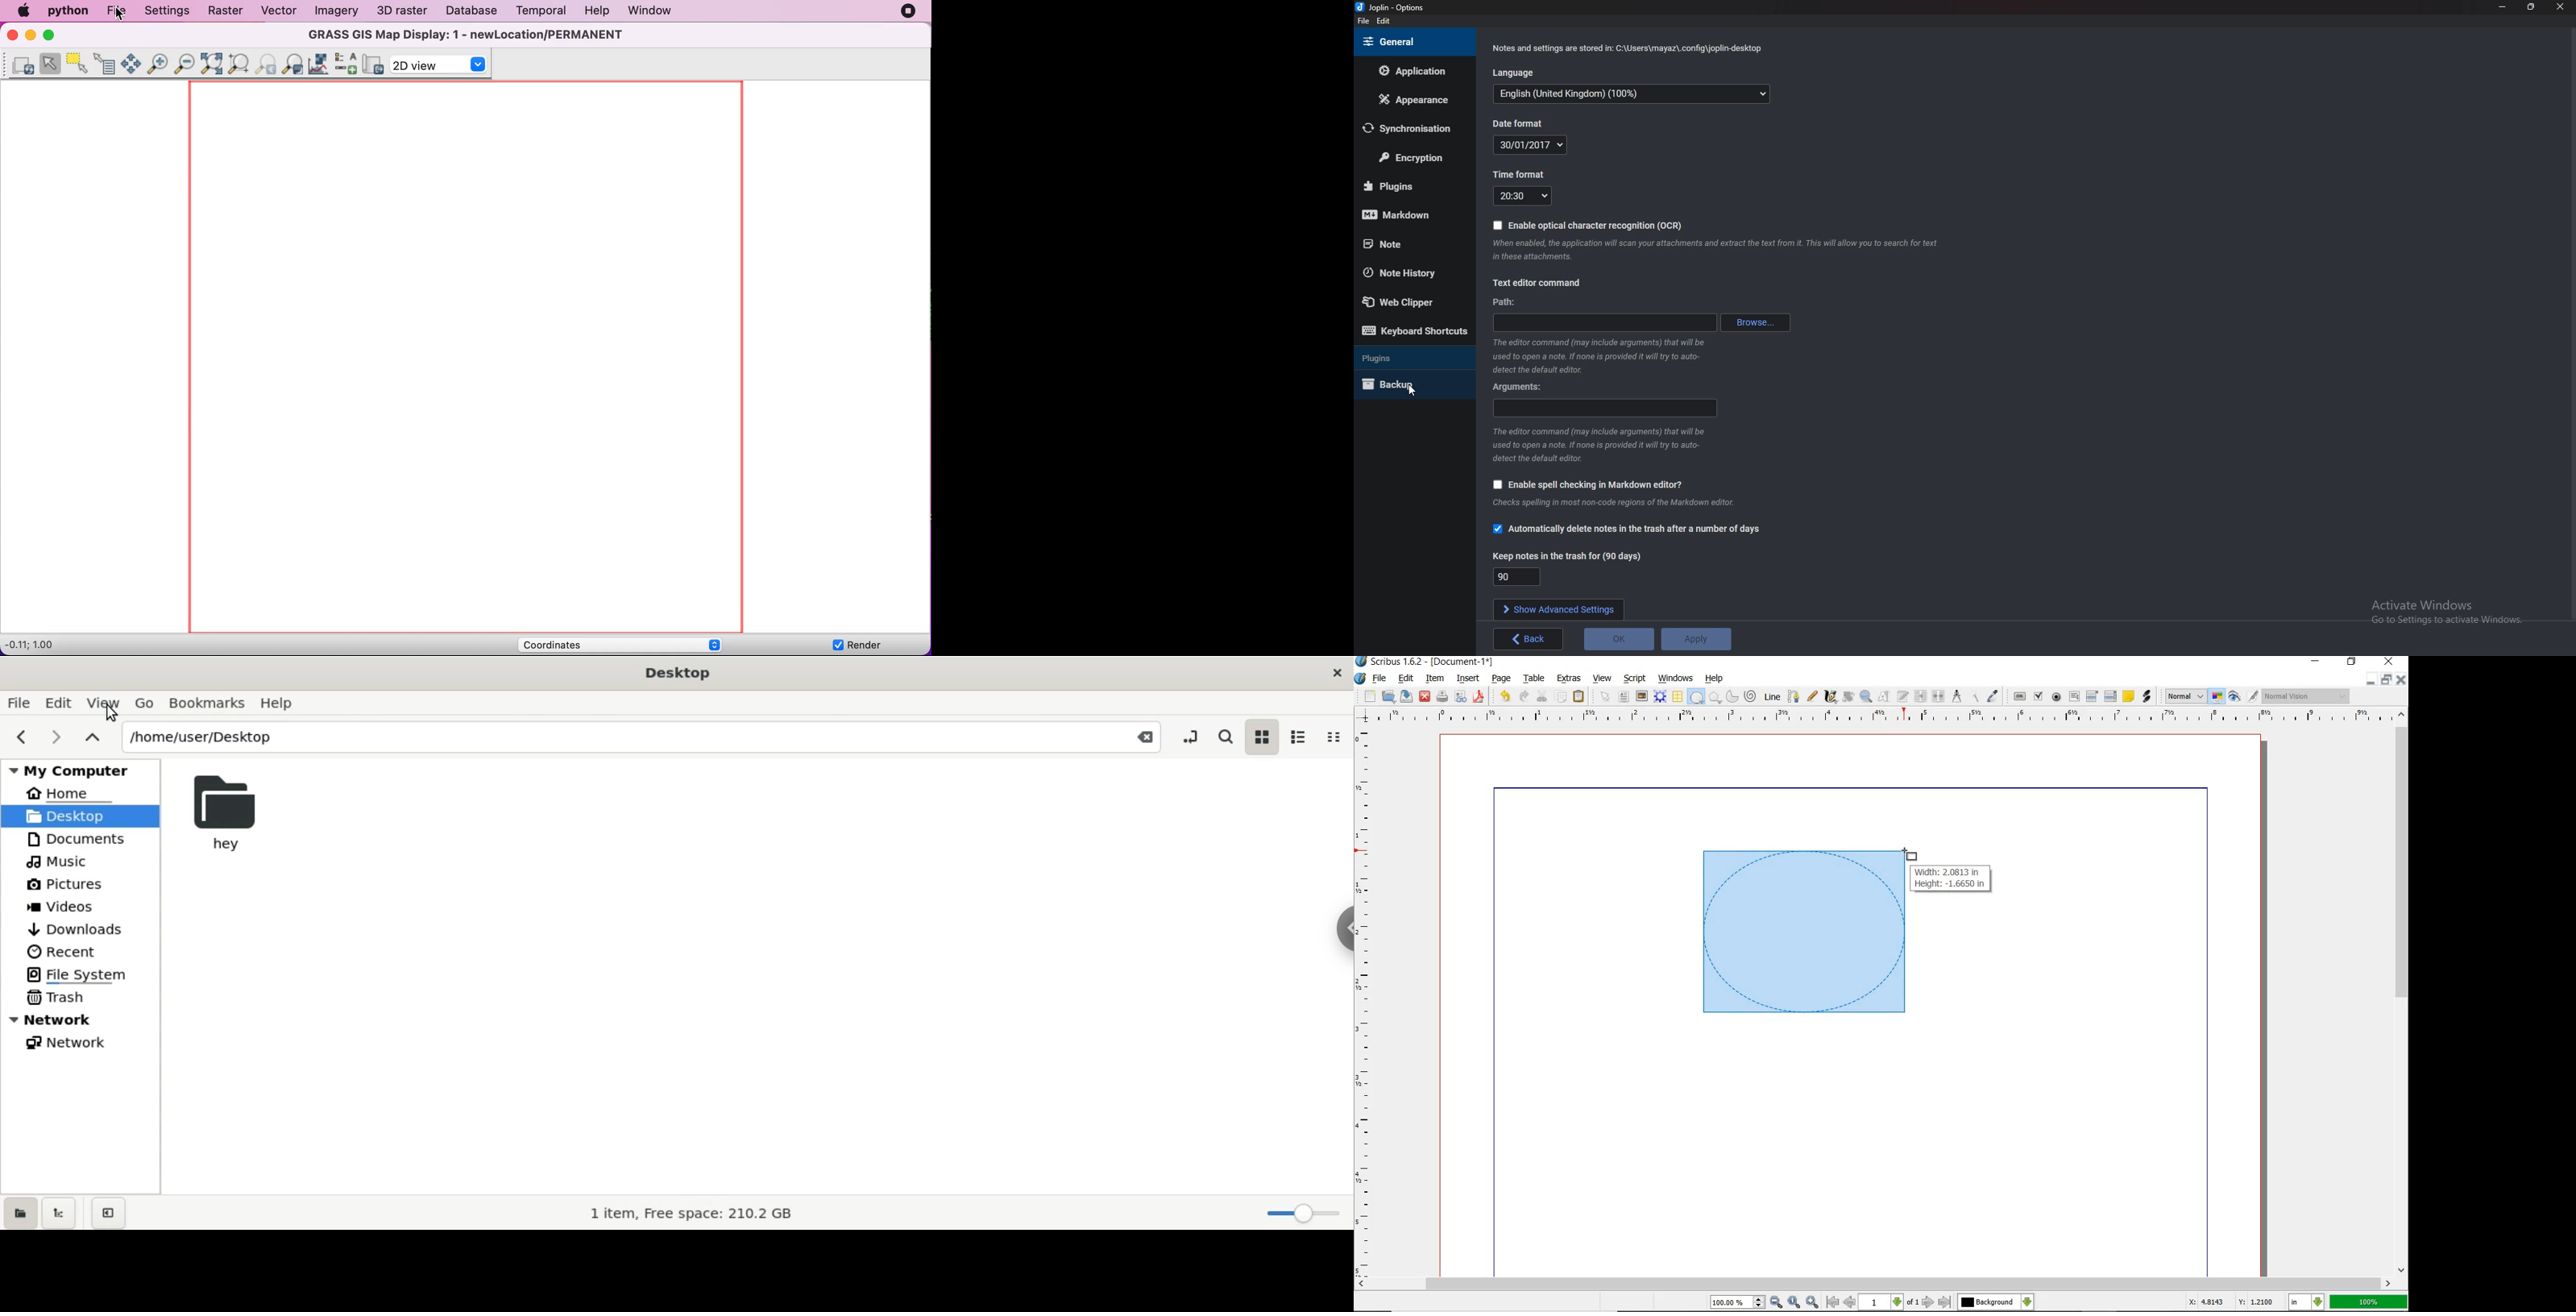  I want to click on MINIMIZE, so click(2317, 660).